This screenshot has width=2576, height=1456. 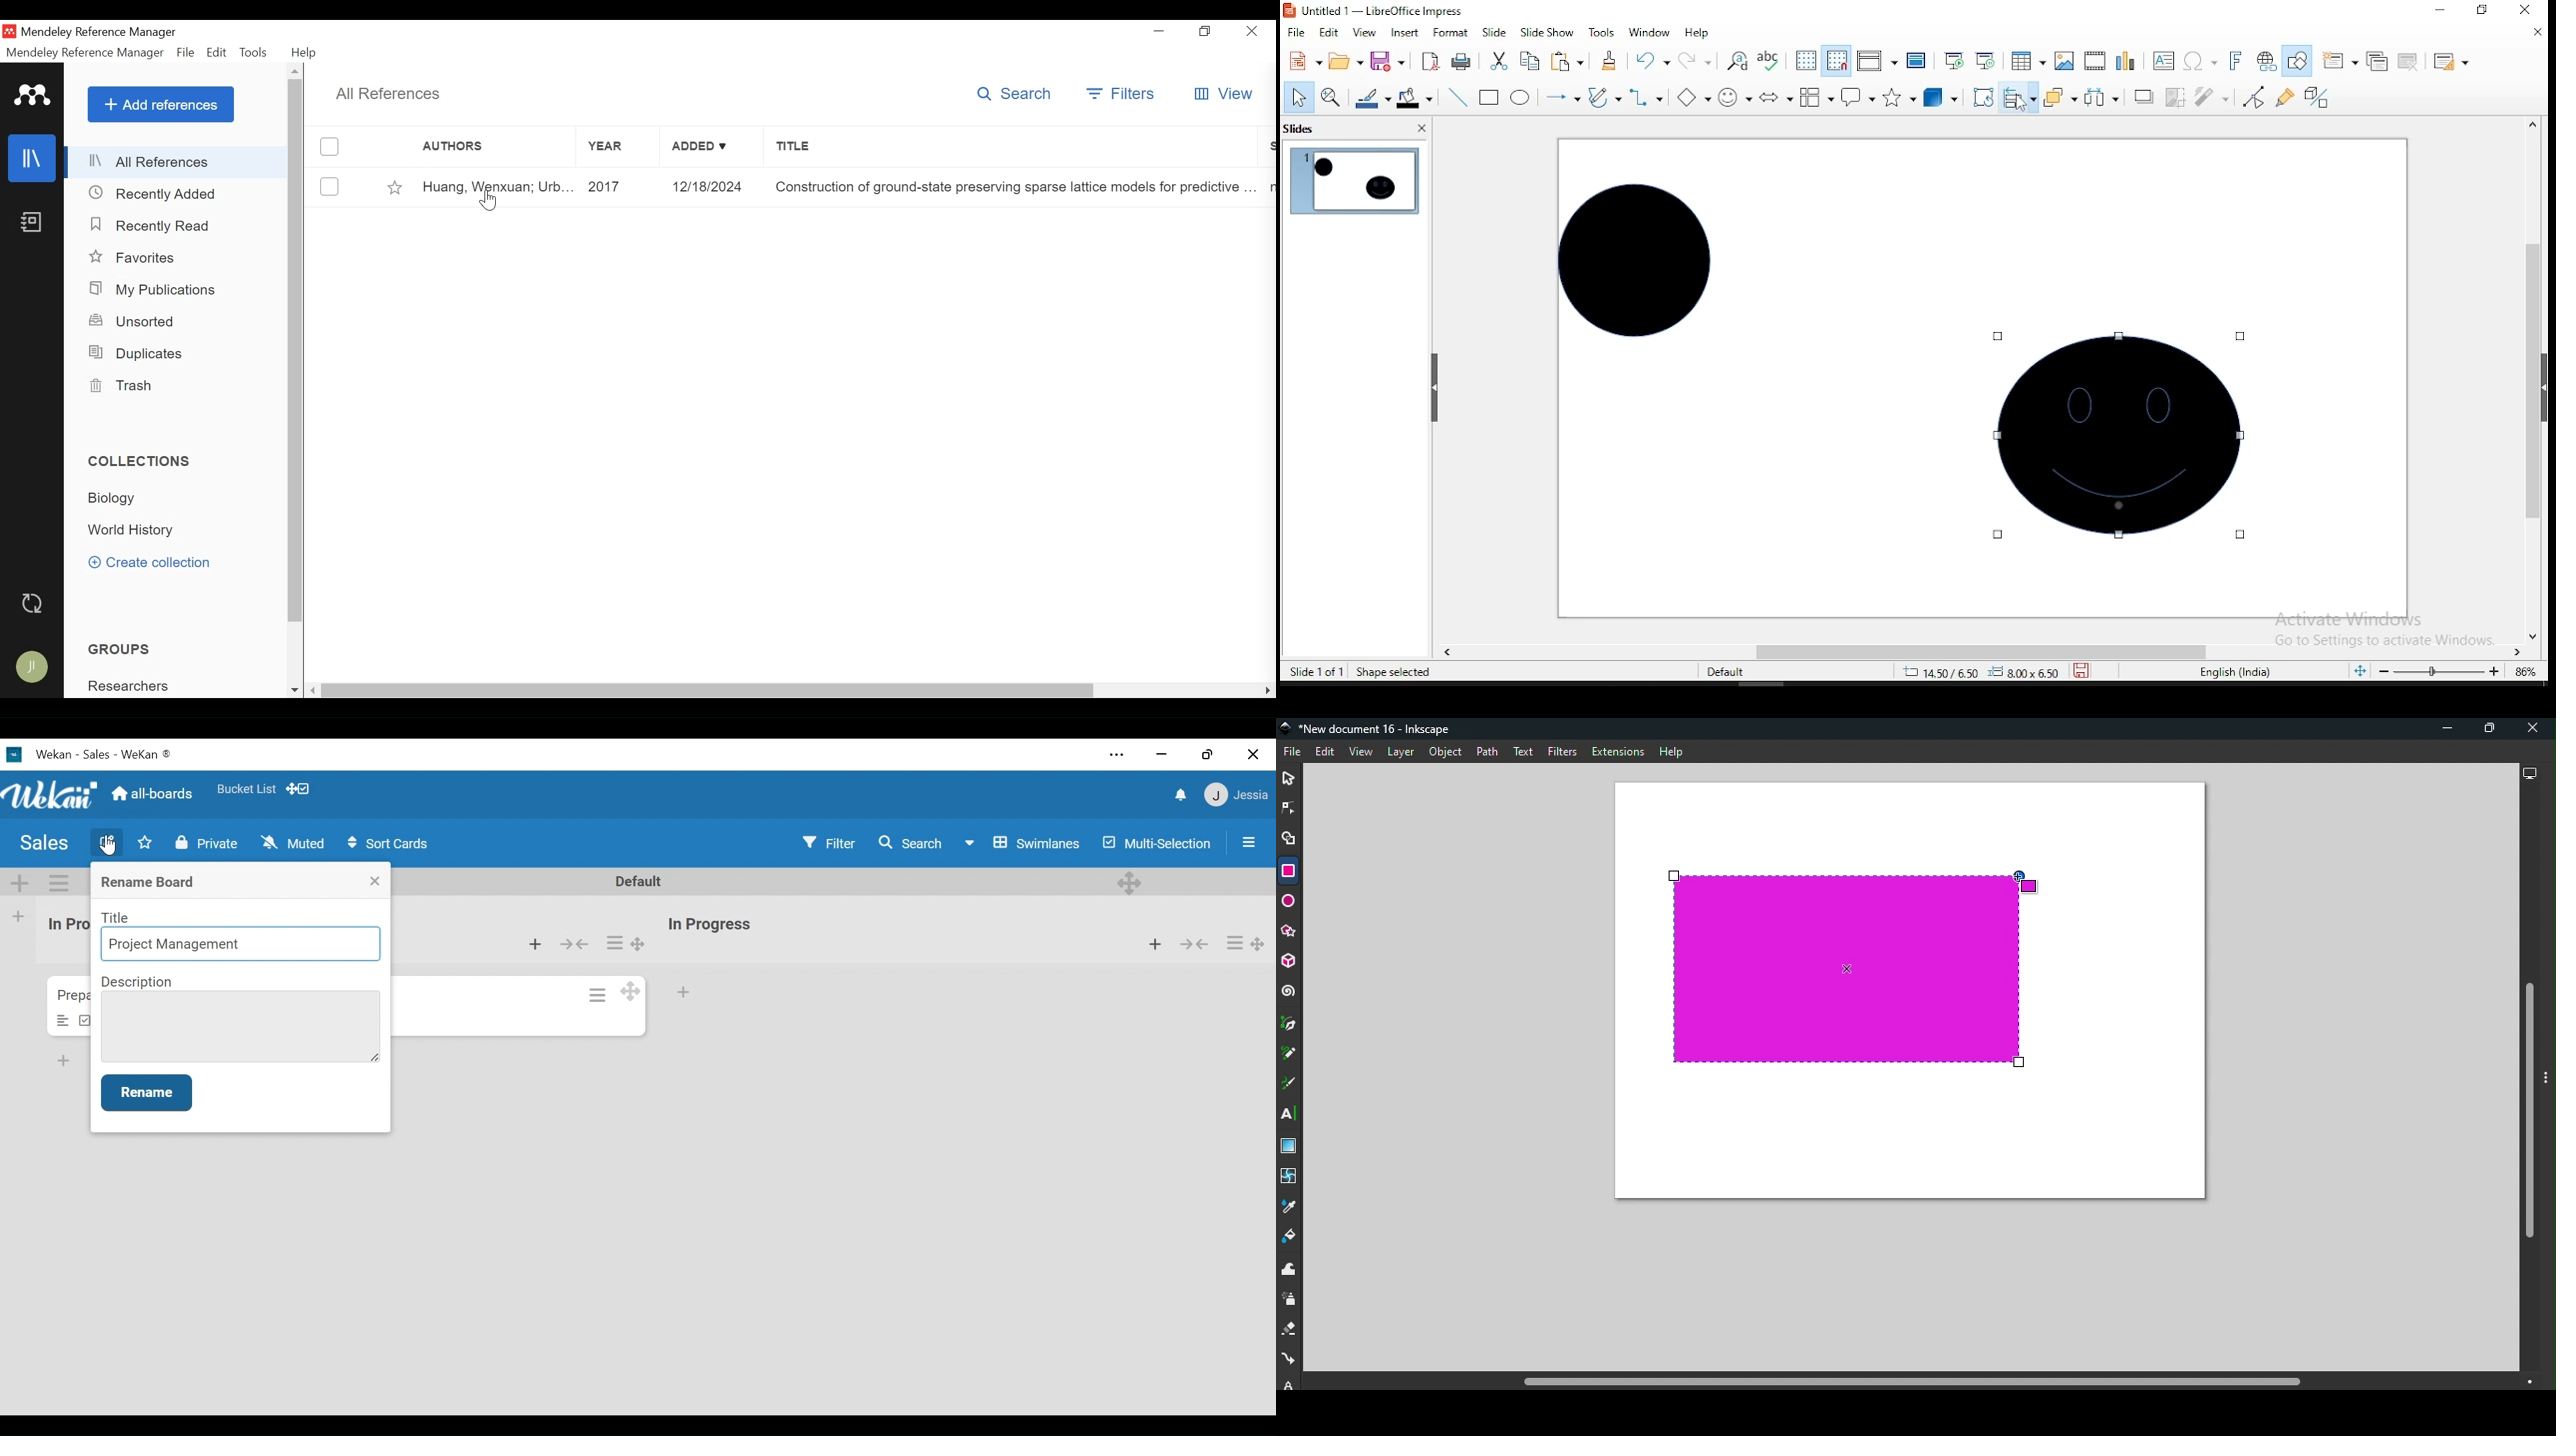 What do you see at coordinates (1374, 11) in the screenshot?
I see `icon and filename` at bounding box center [1374, 11].